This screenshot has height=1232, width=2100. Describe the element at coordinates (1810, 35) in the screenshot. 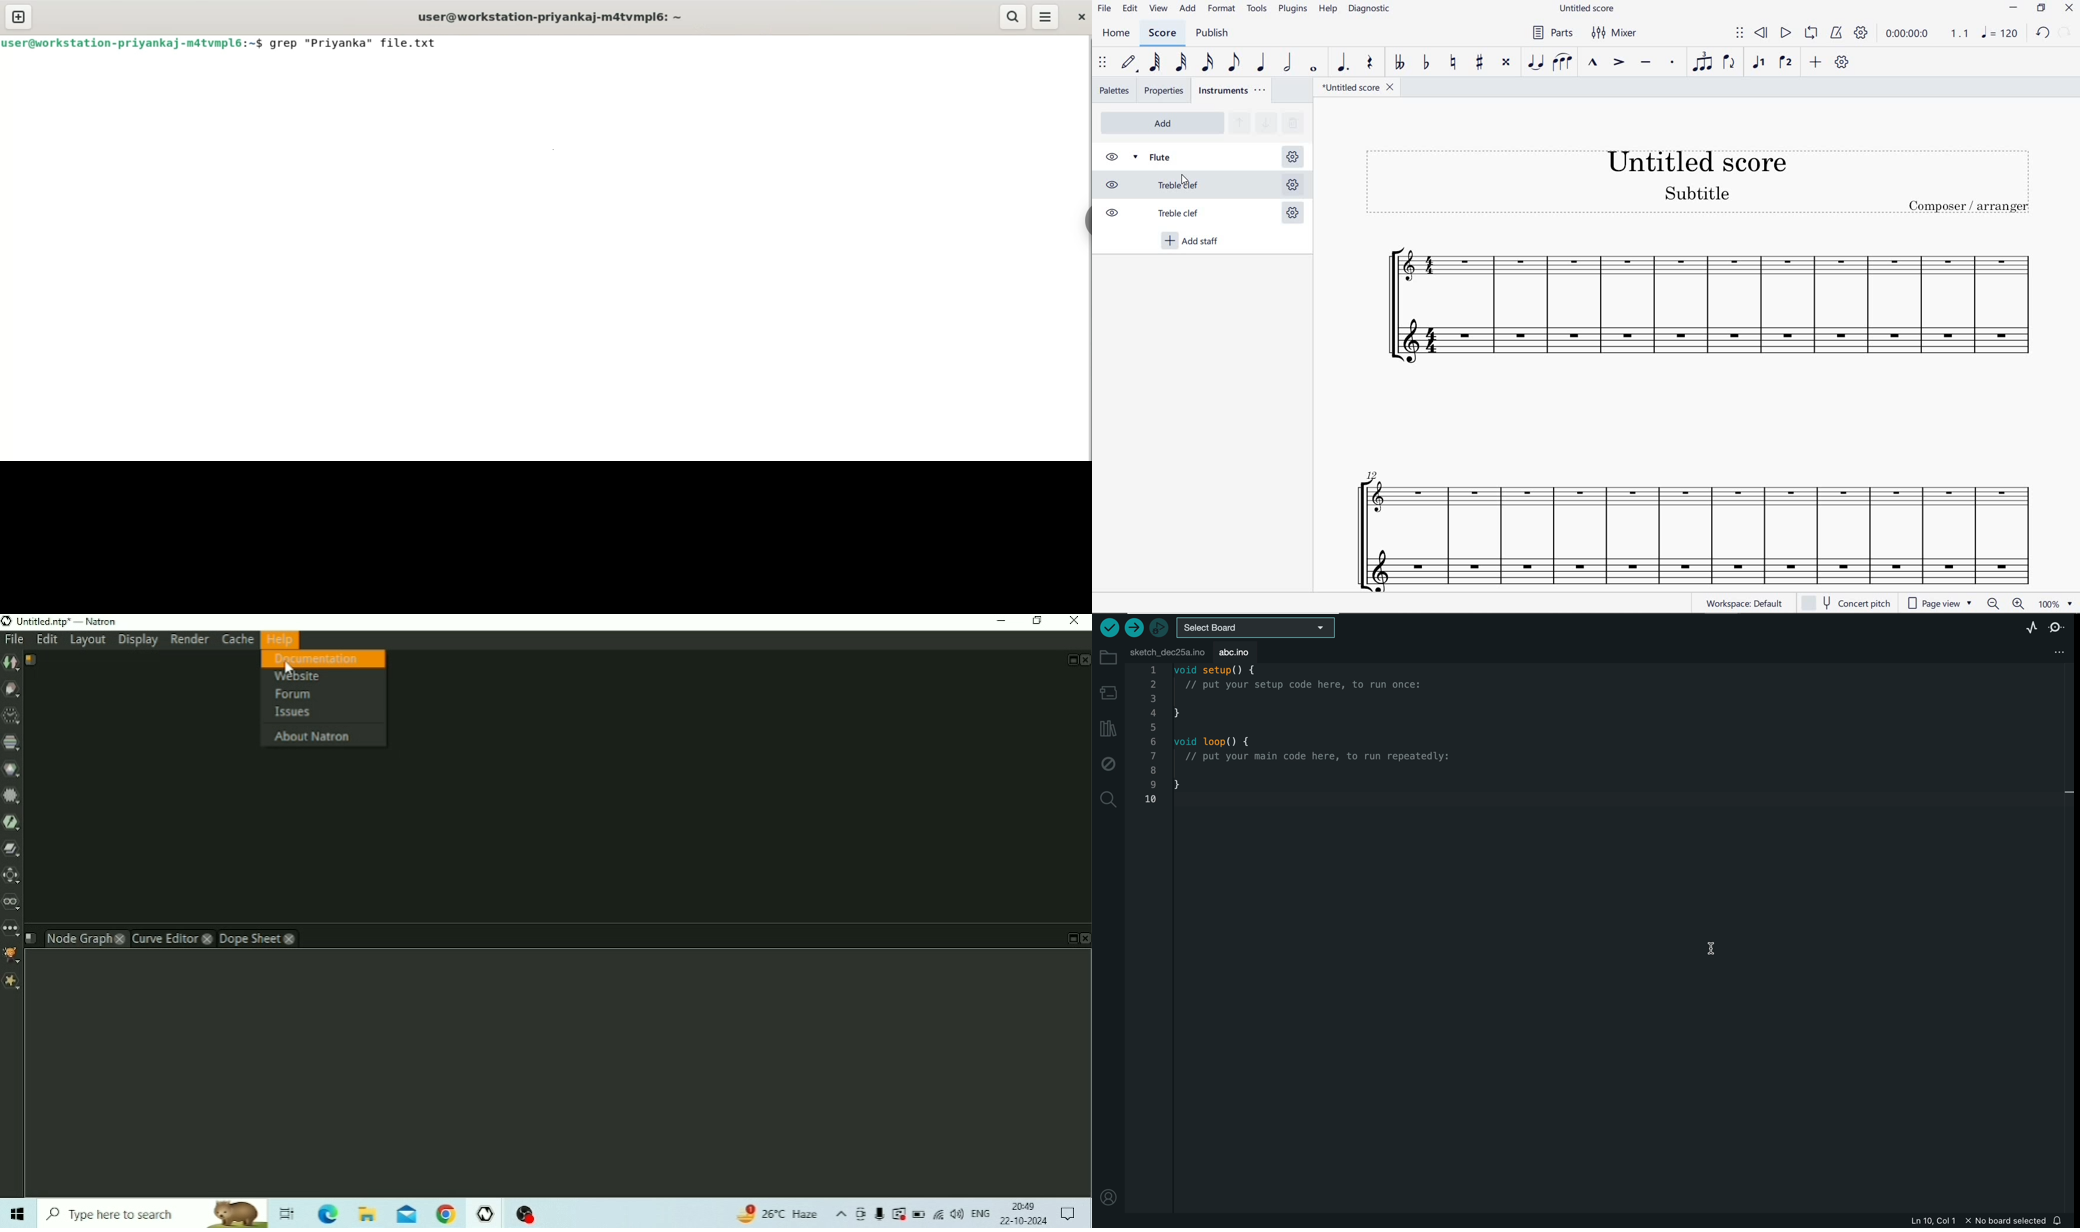

I see `LOOP PLAYBACK` at that location.